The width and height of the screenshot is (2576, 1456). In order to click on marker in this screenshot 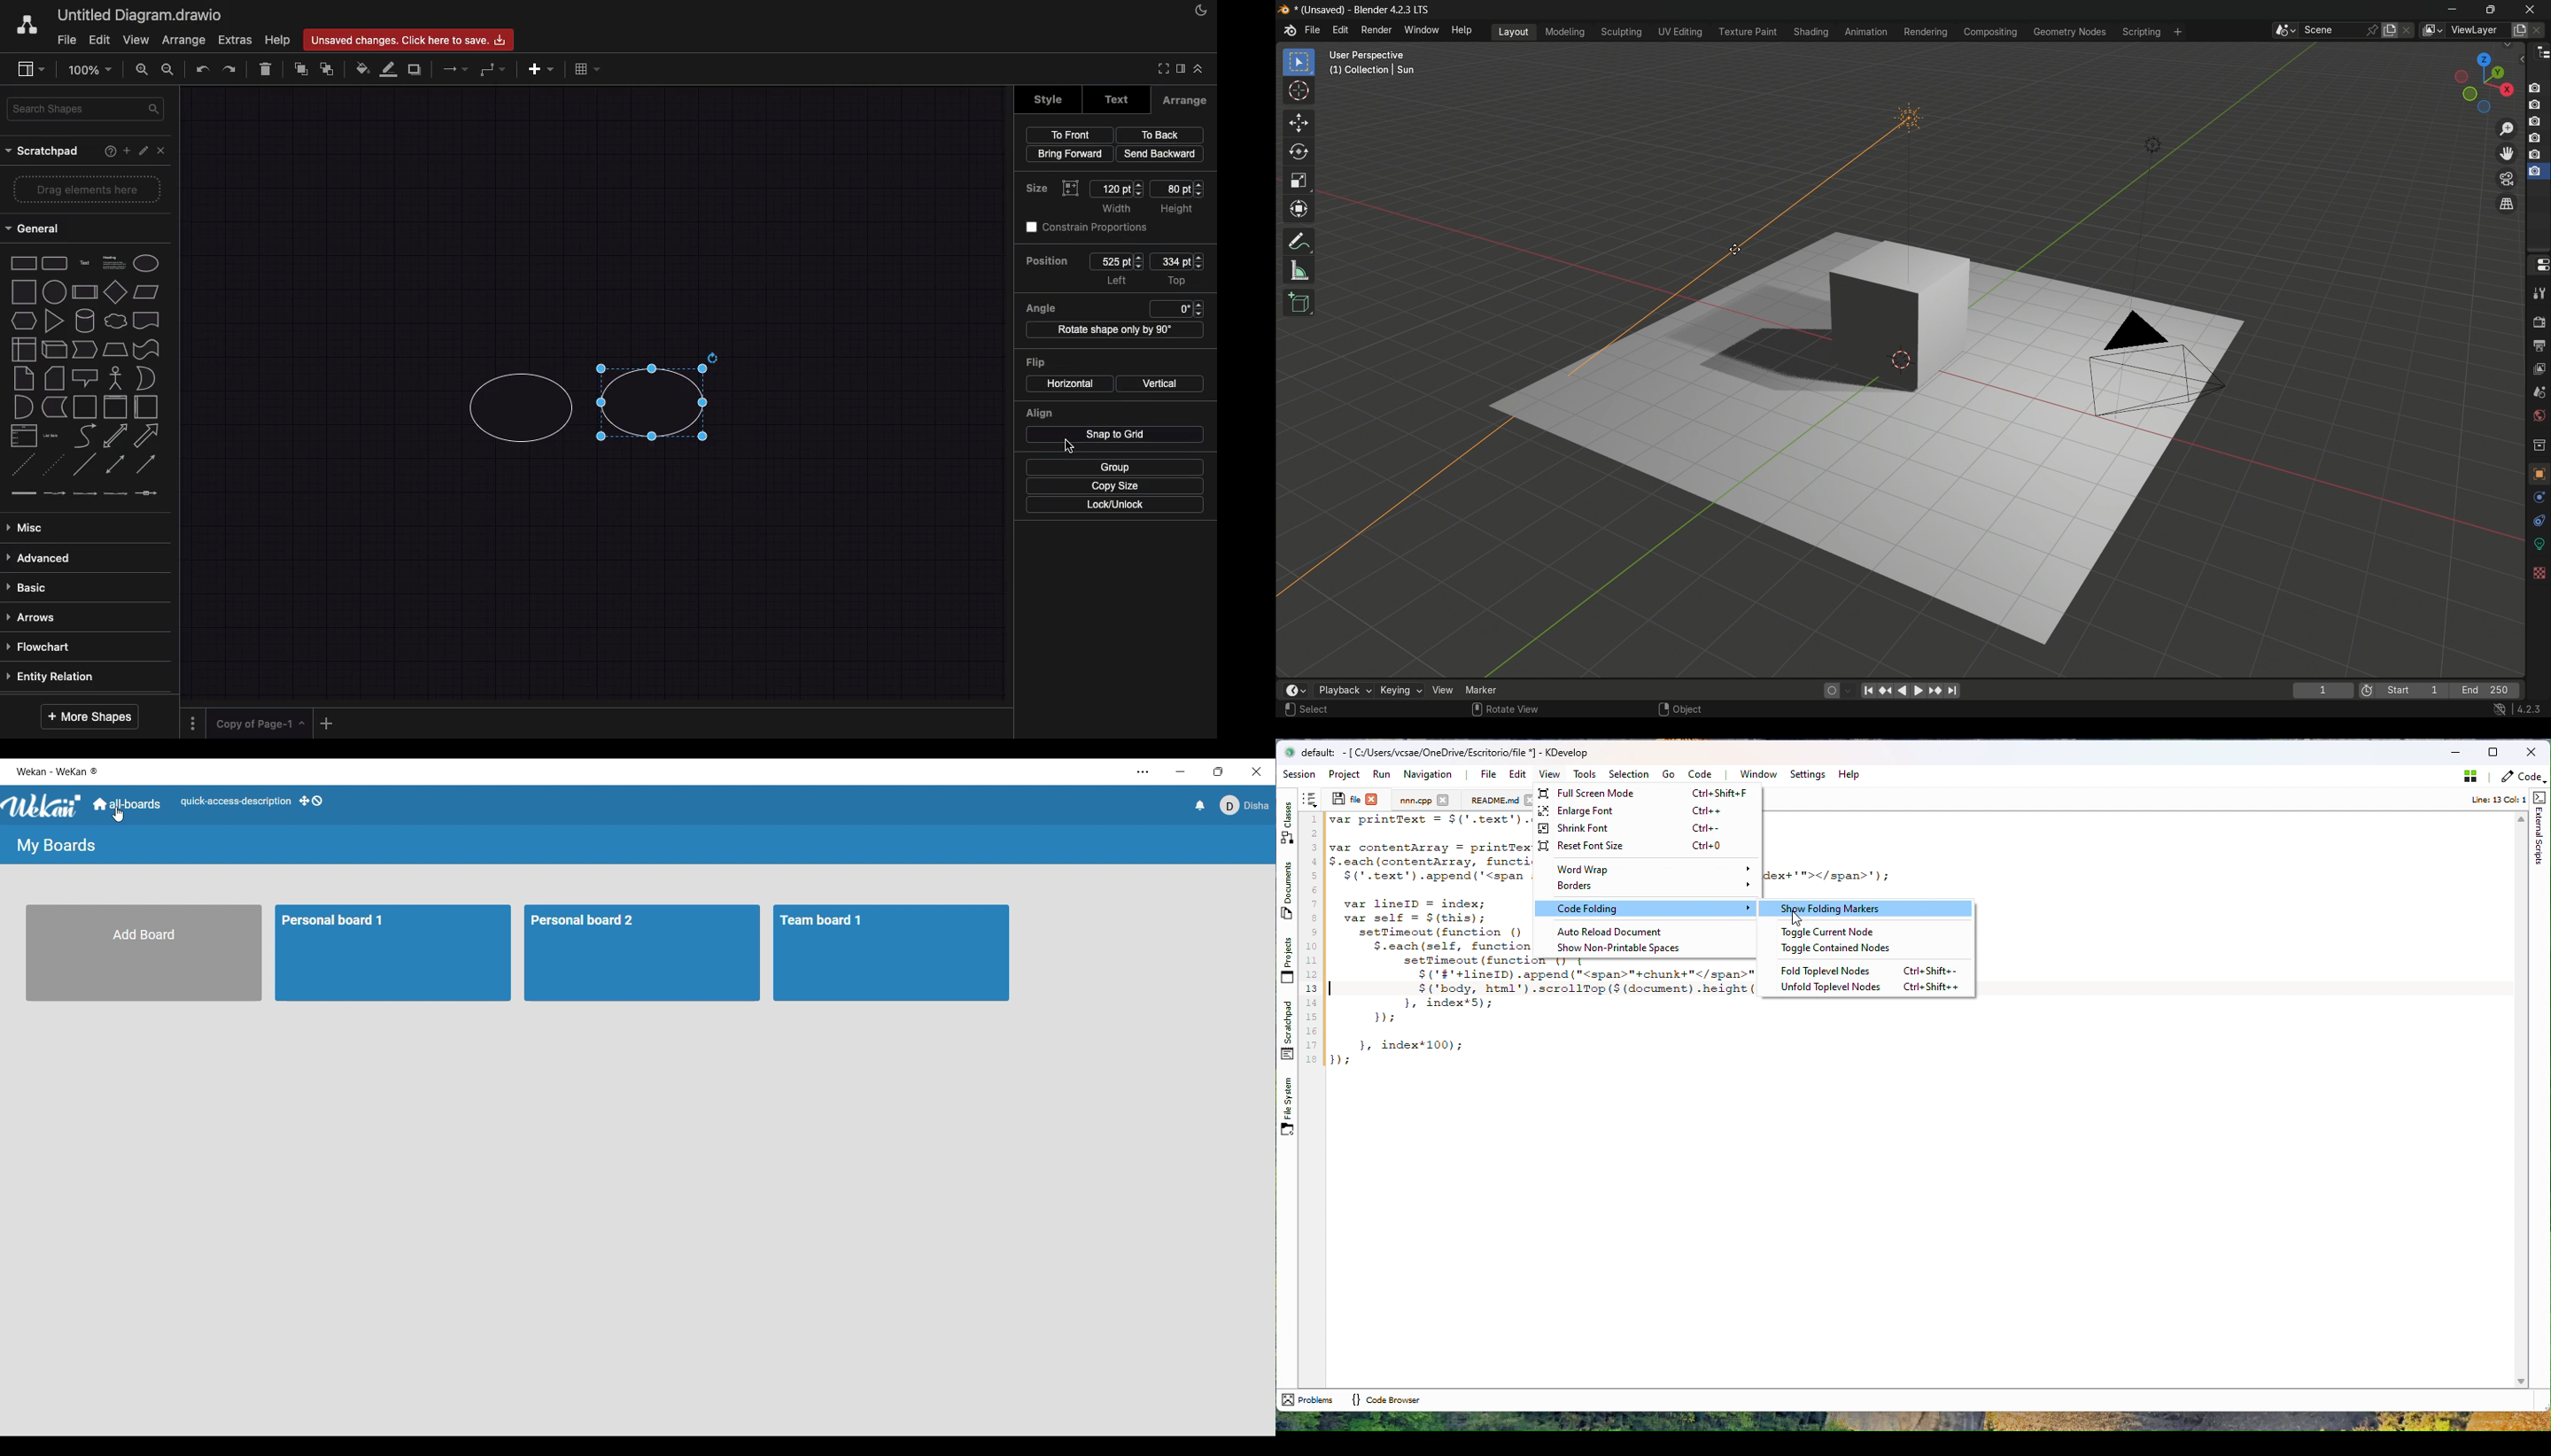, I will do `click(1485, 689)`.